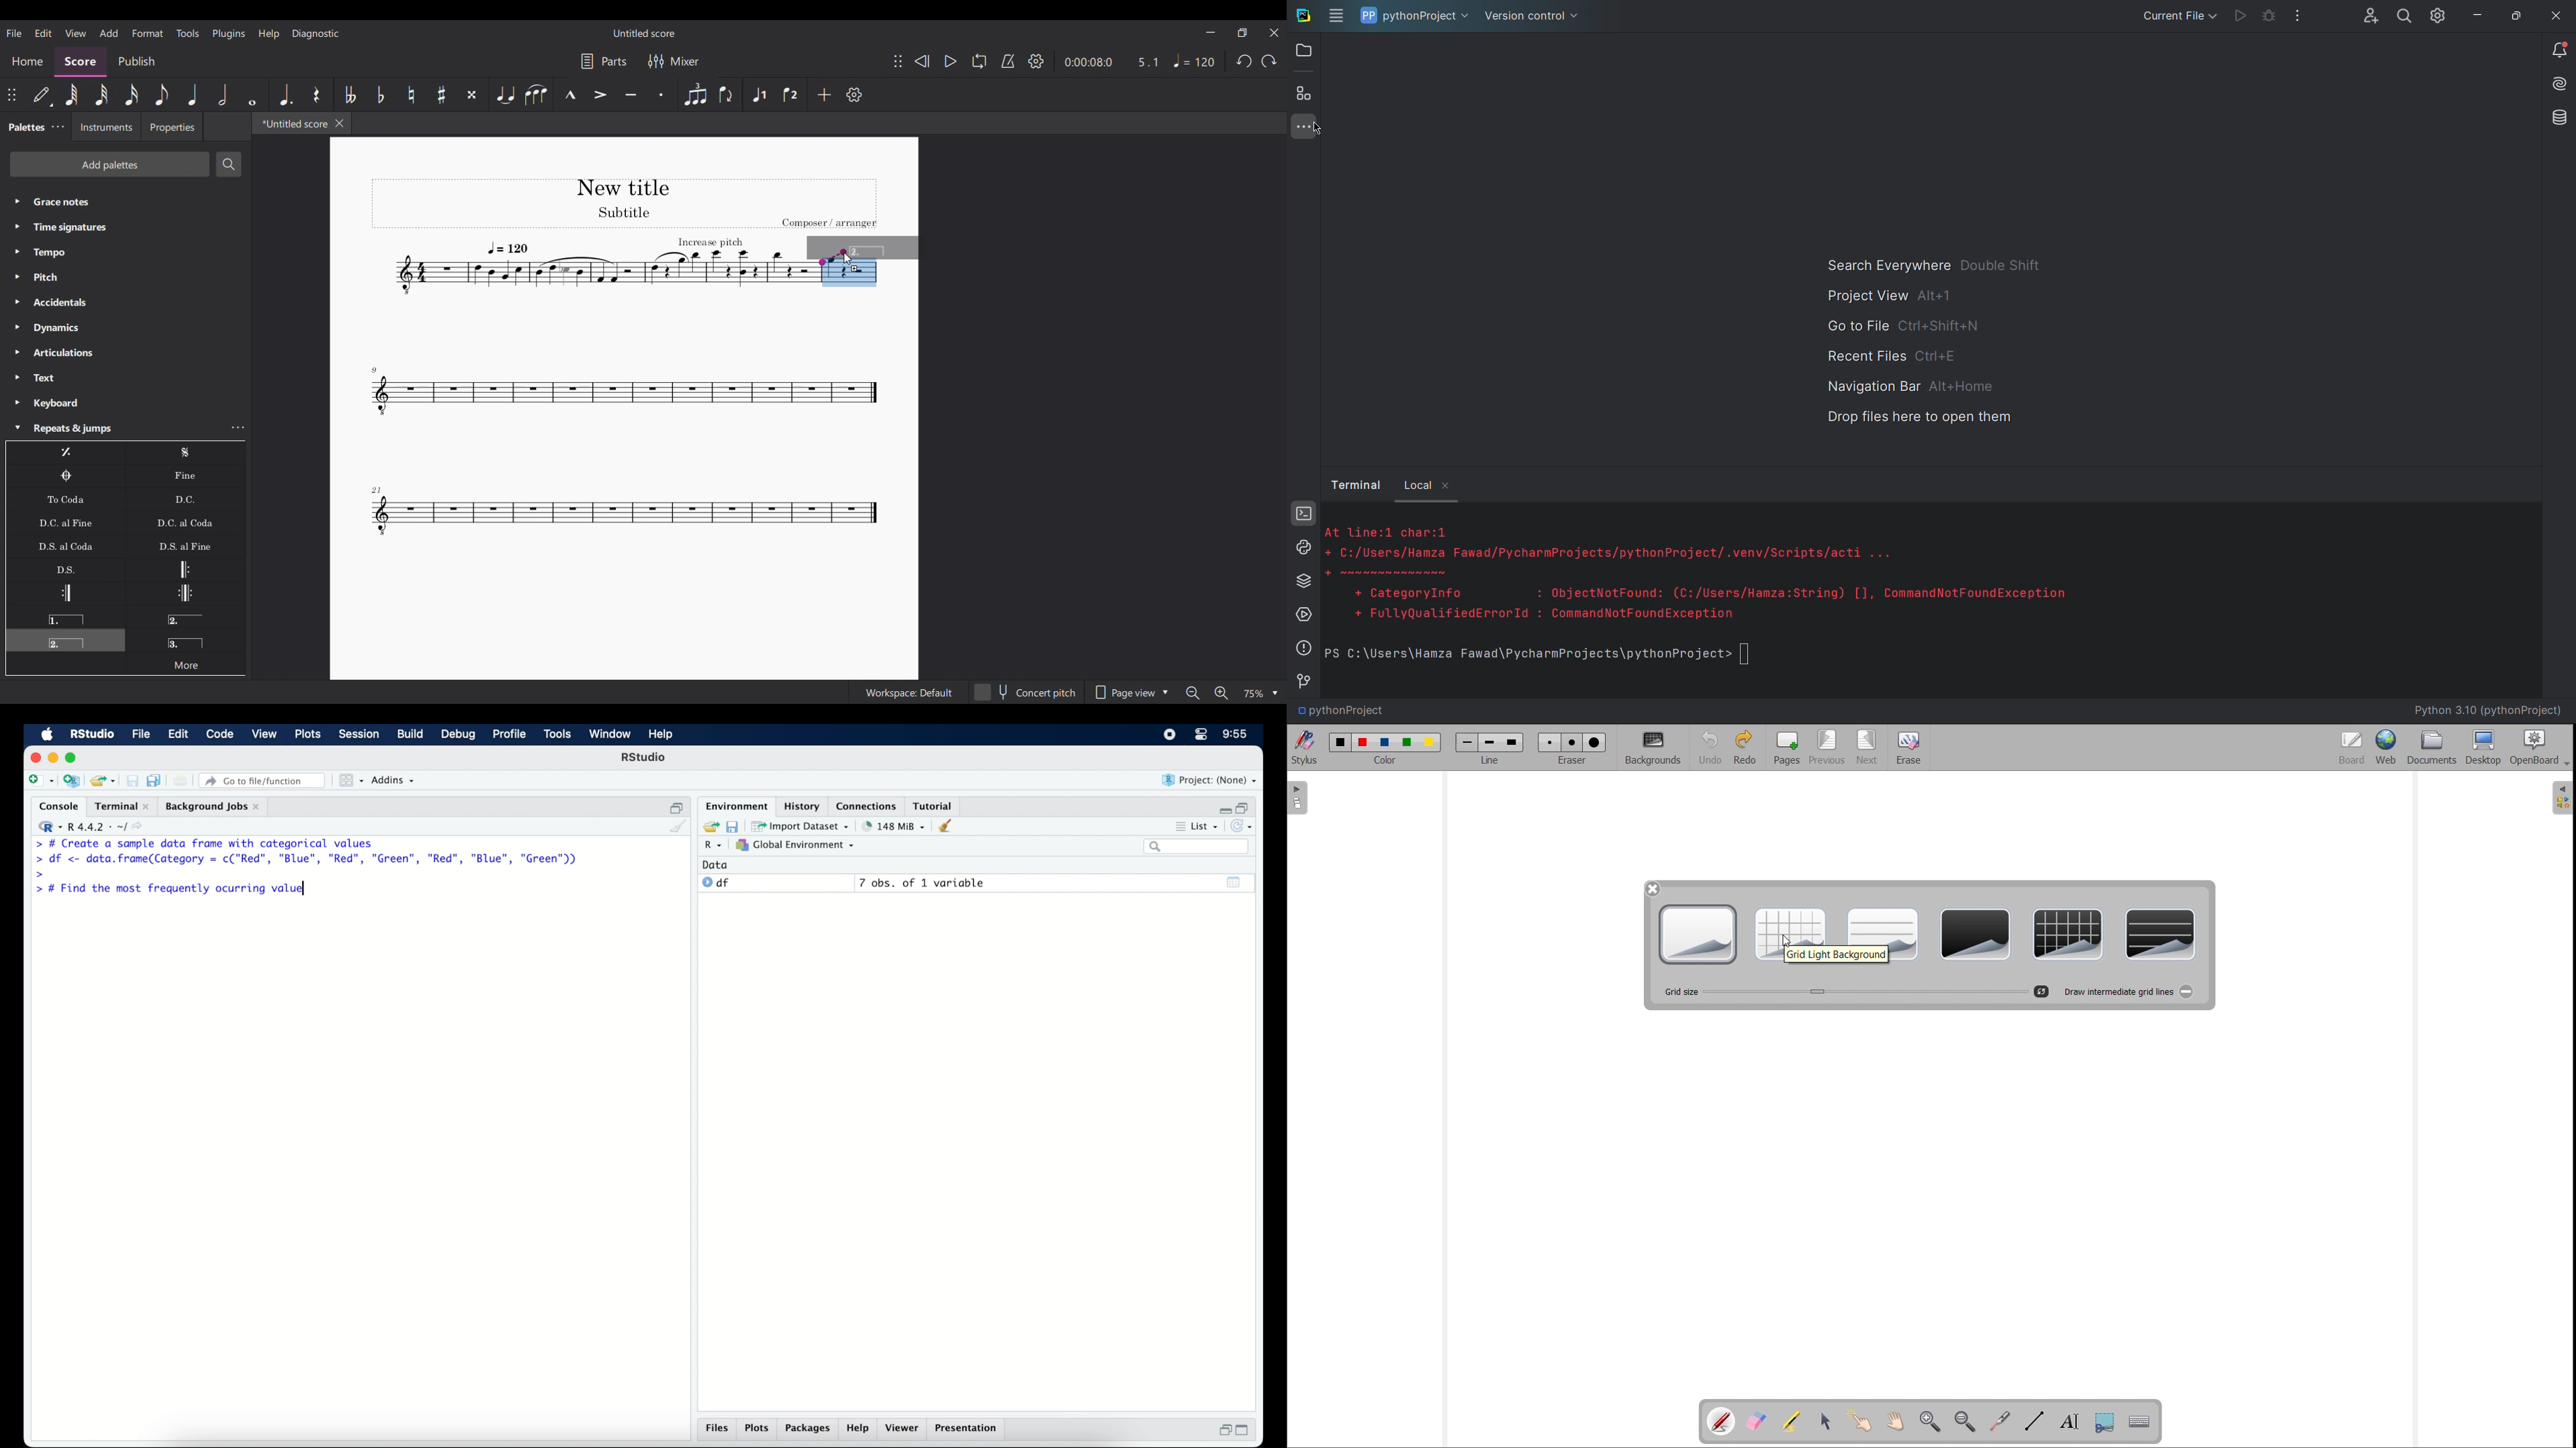  I want to click on search bar, so click(1198, 848).